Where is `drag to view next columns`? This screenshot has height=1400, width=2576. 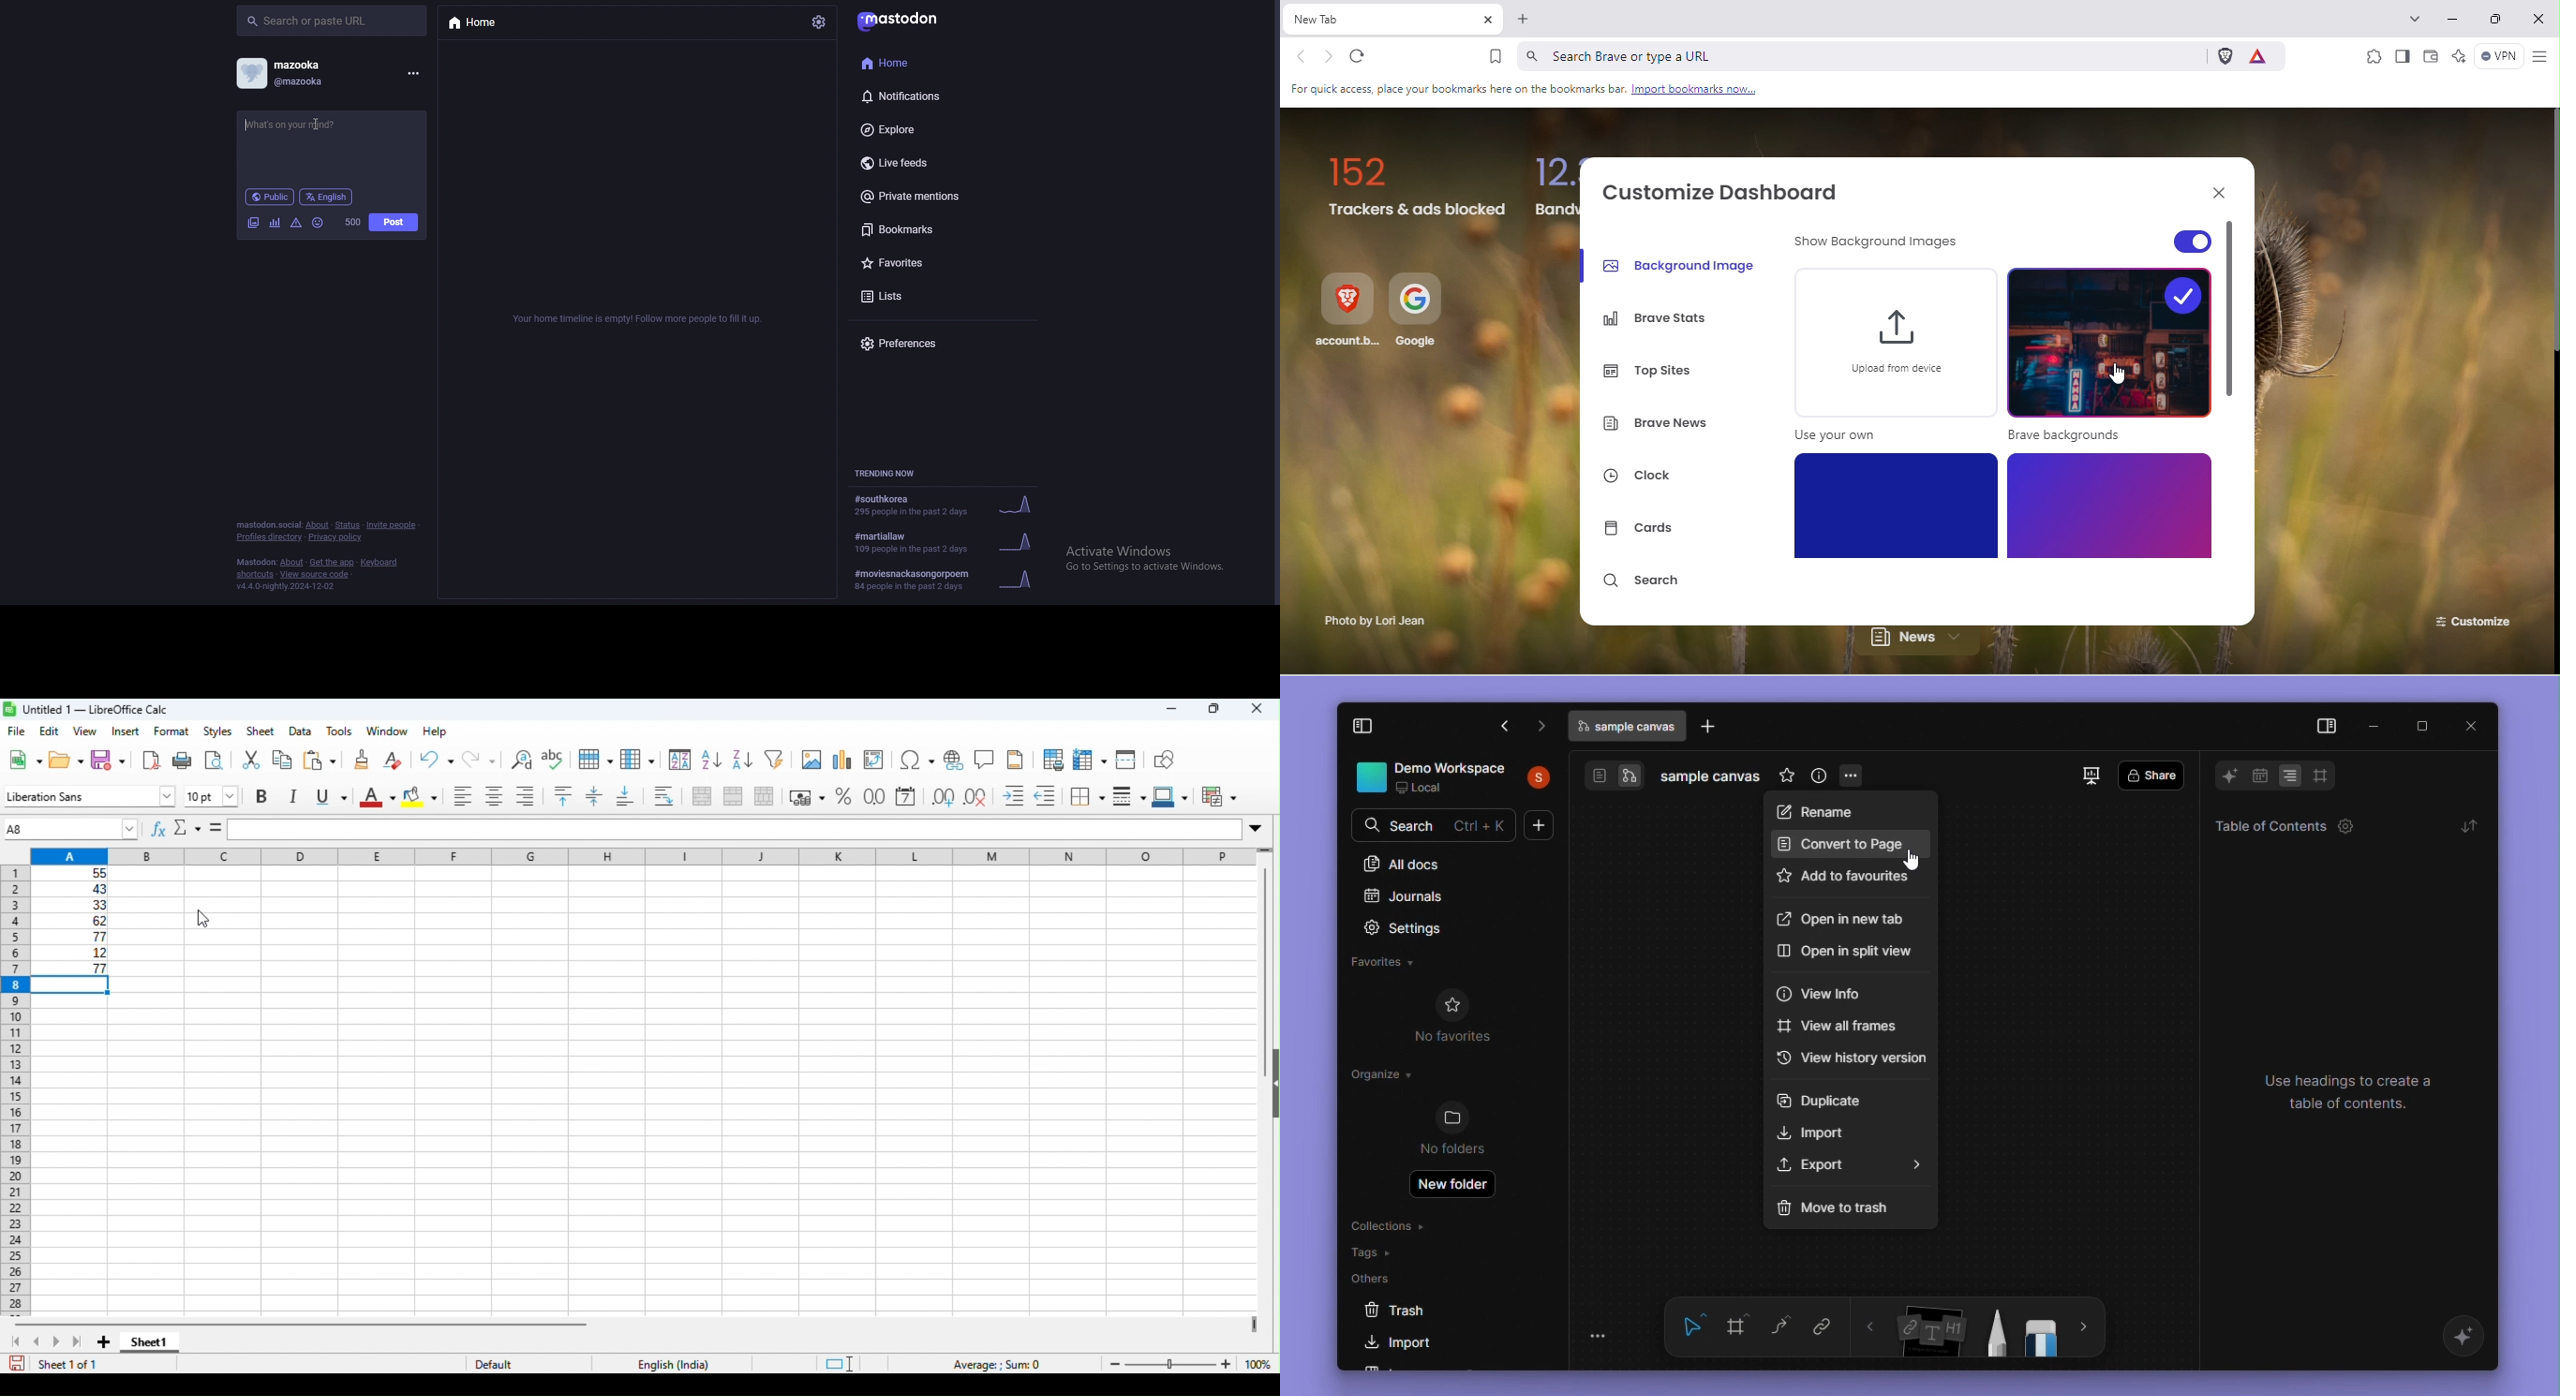 drag to view next columns is located at coordinates (1252, 1325).